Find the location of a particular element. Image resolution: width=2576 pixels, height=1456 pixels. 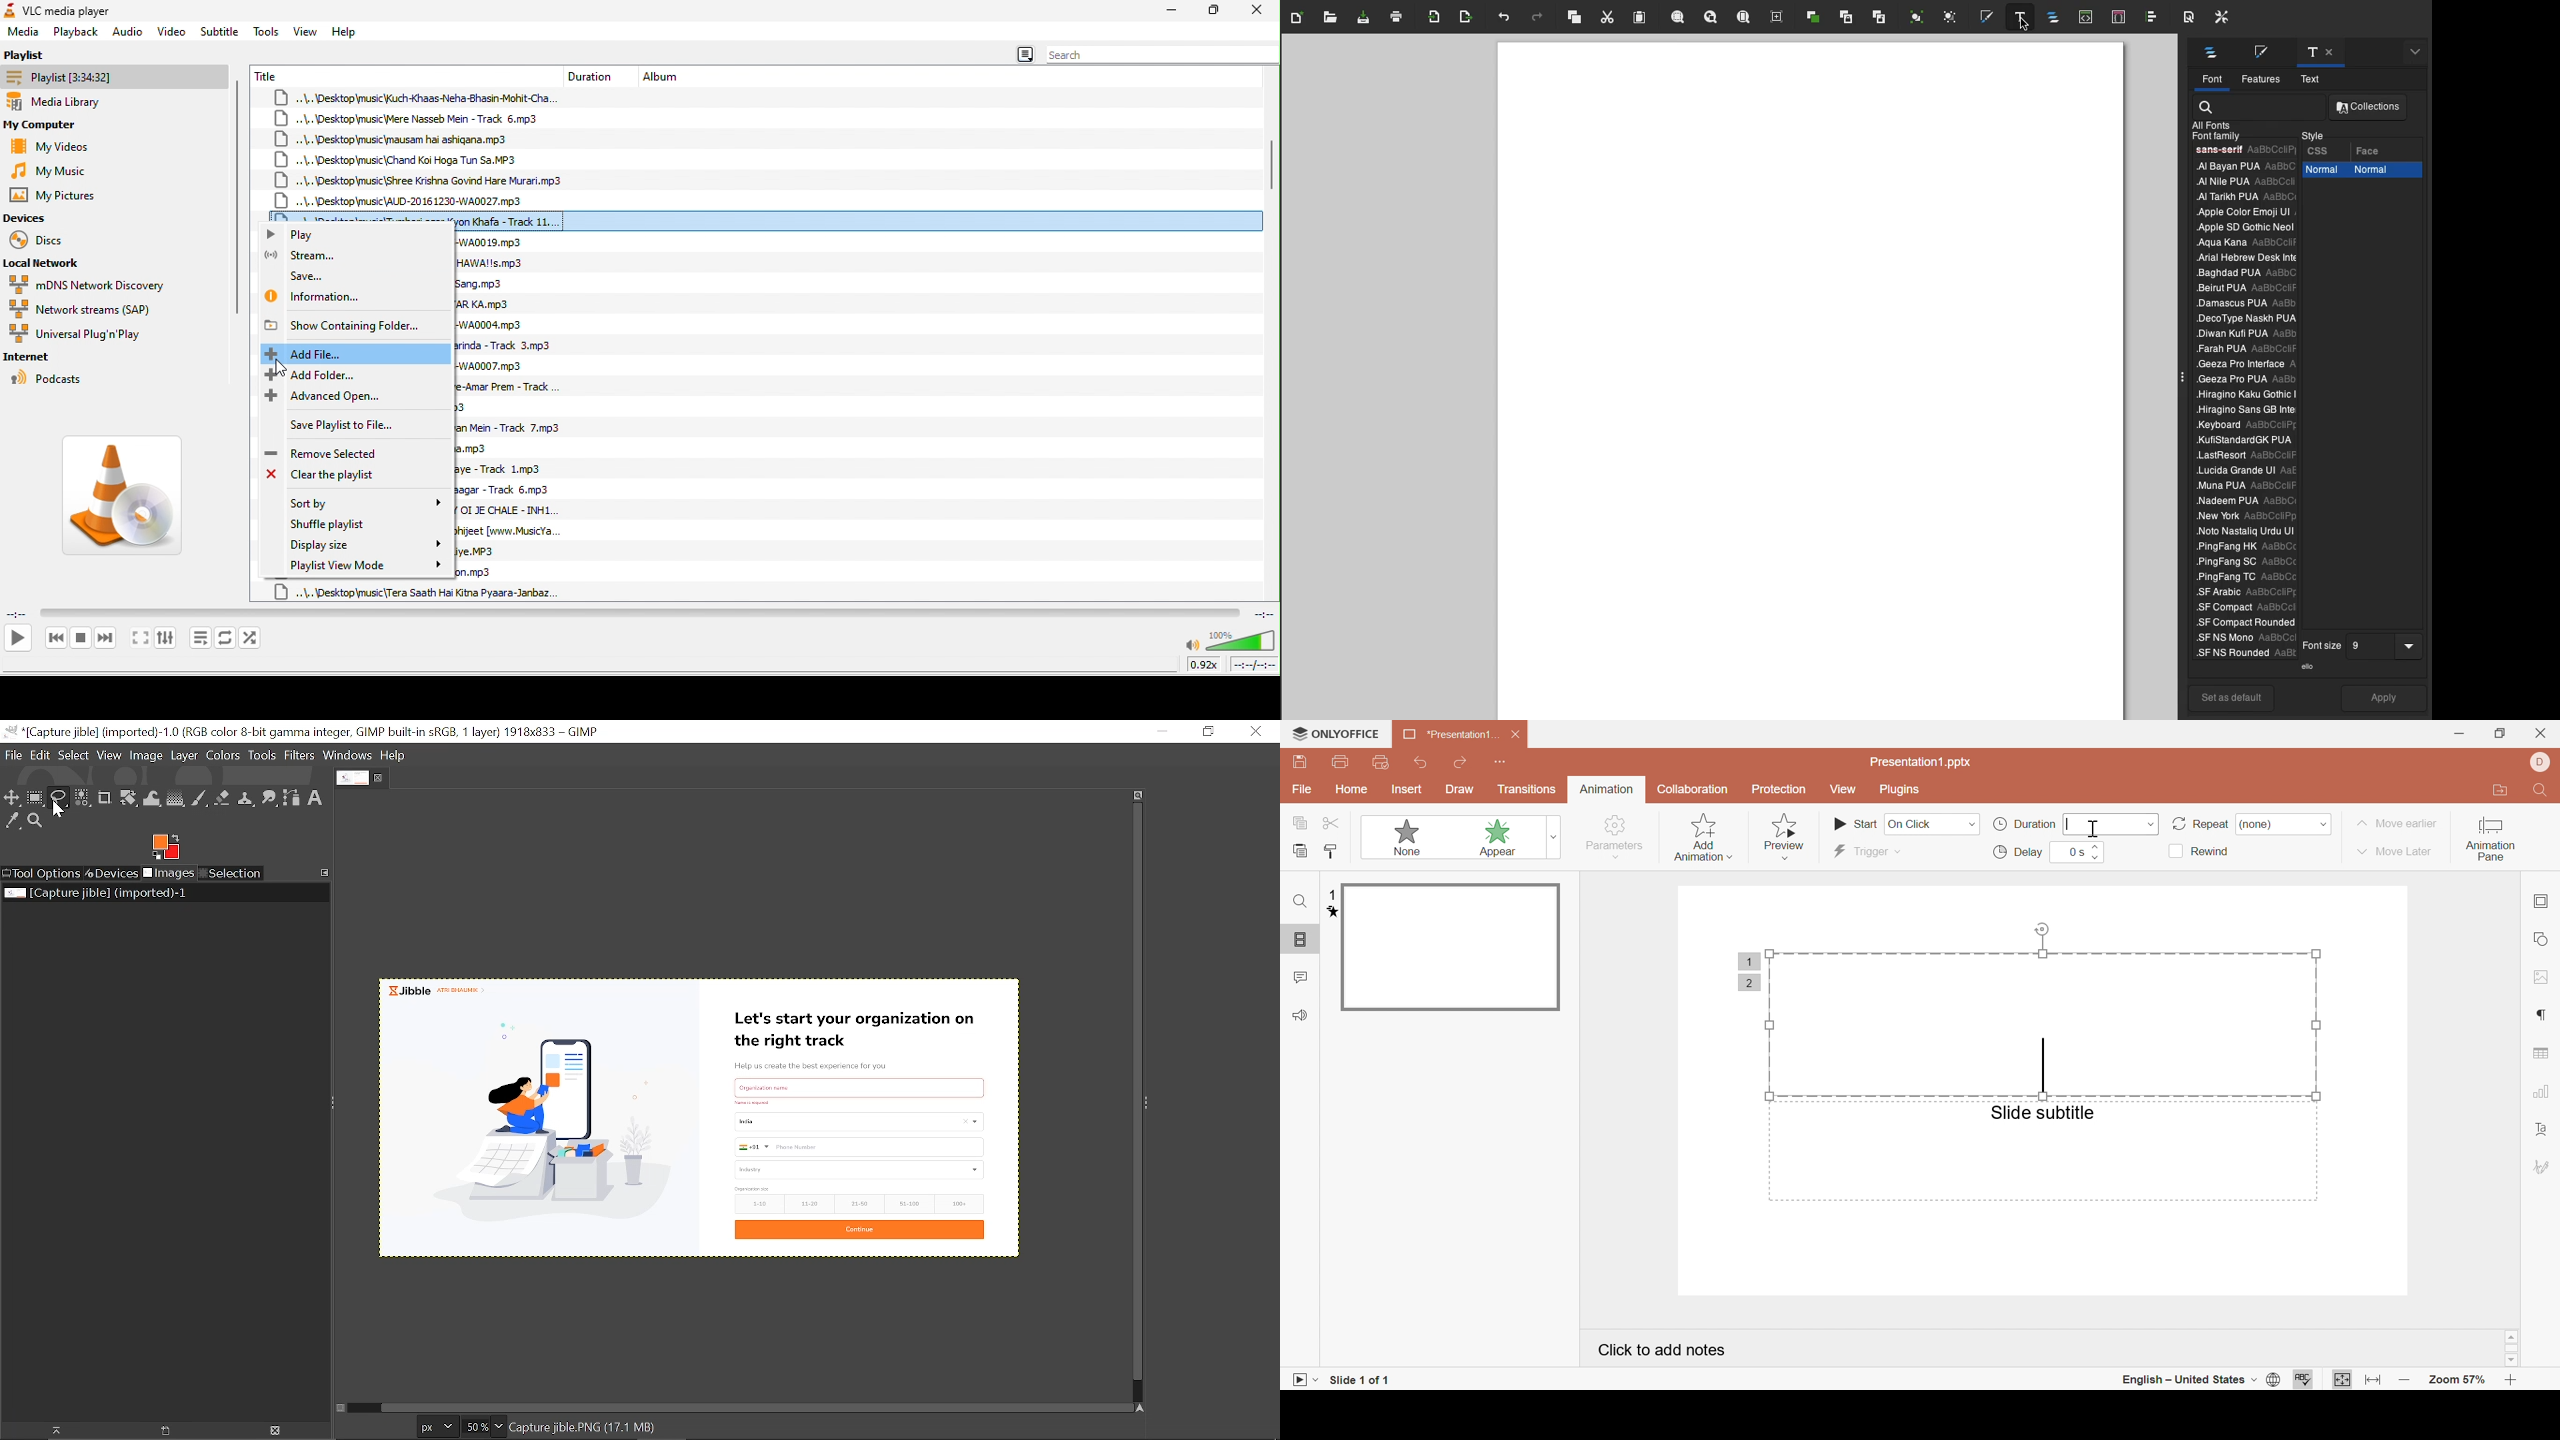

vlc media image is located at coordinates (131, 501).